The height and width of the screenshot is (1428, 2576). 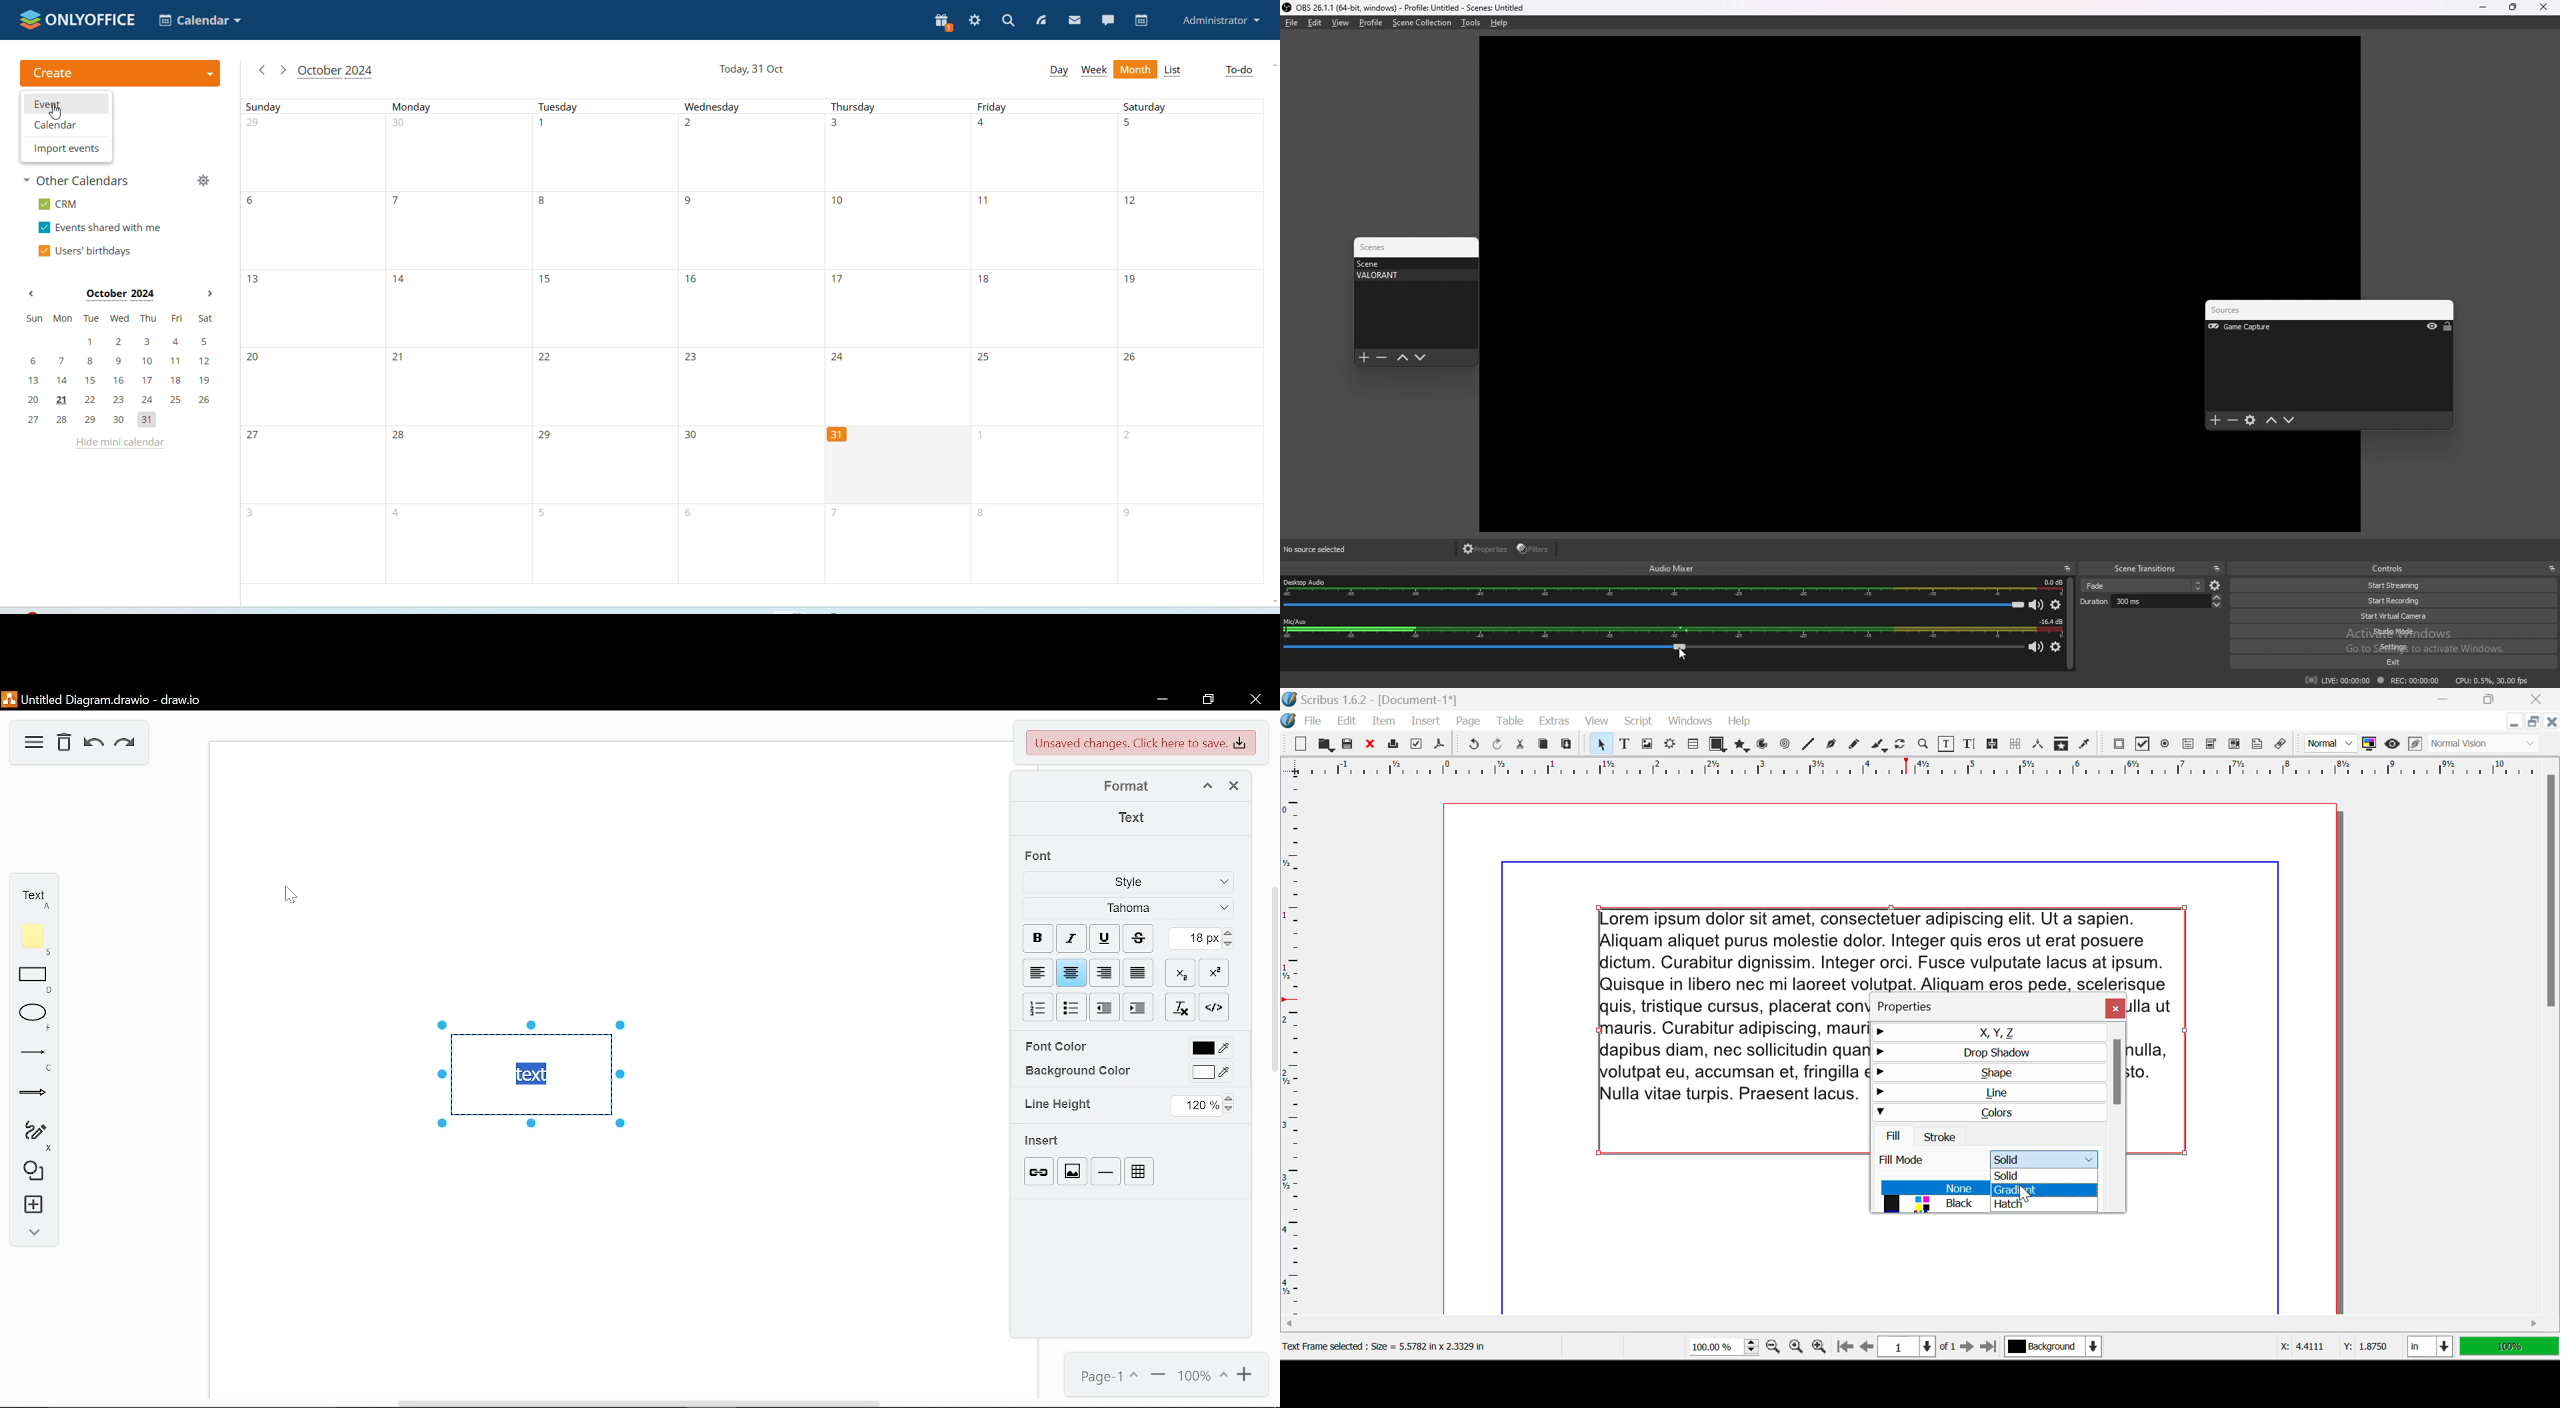 I want to click on exit, so click(x=2391, y=661).